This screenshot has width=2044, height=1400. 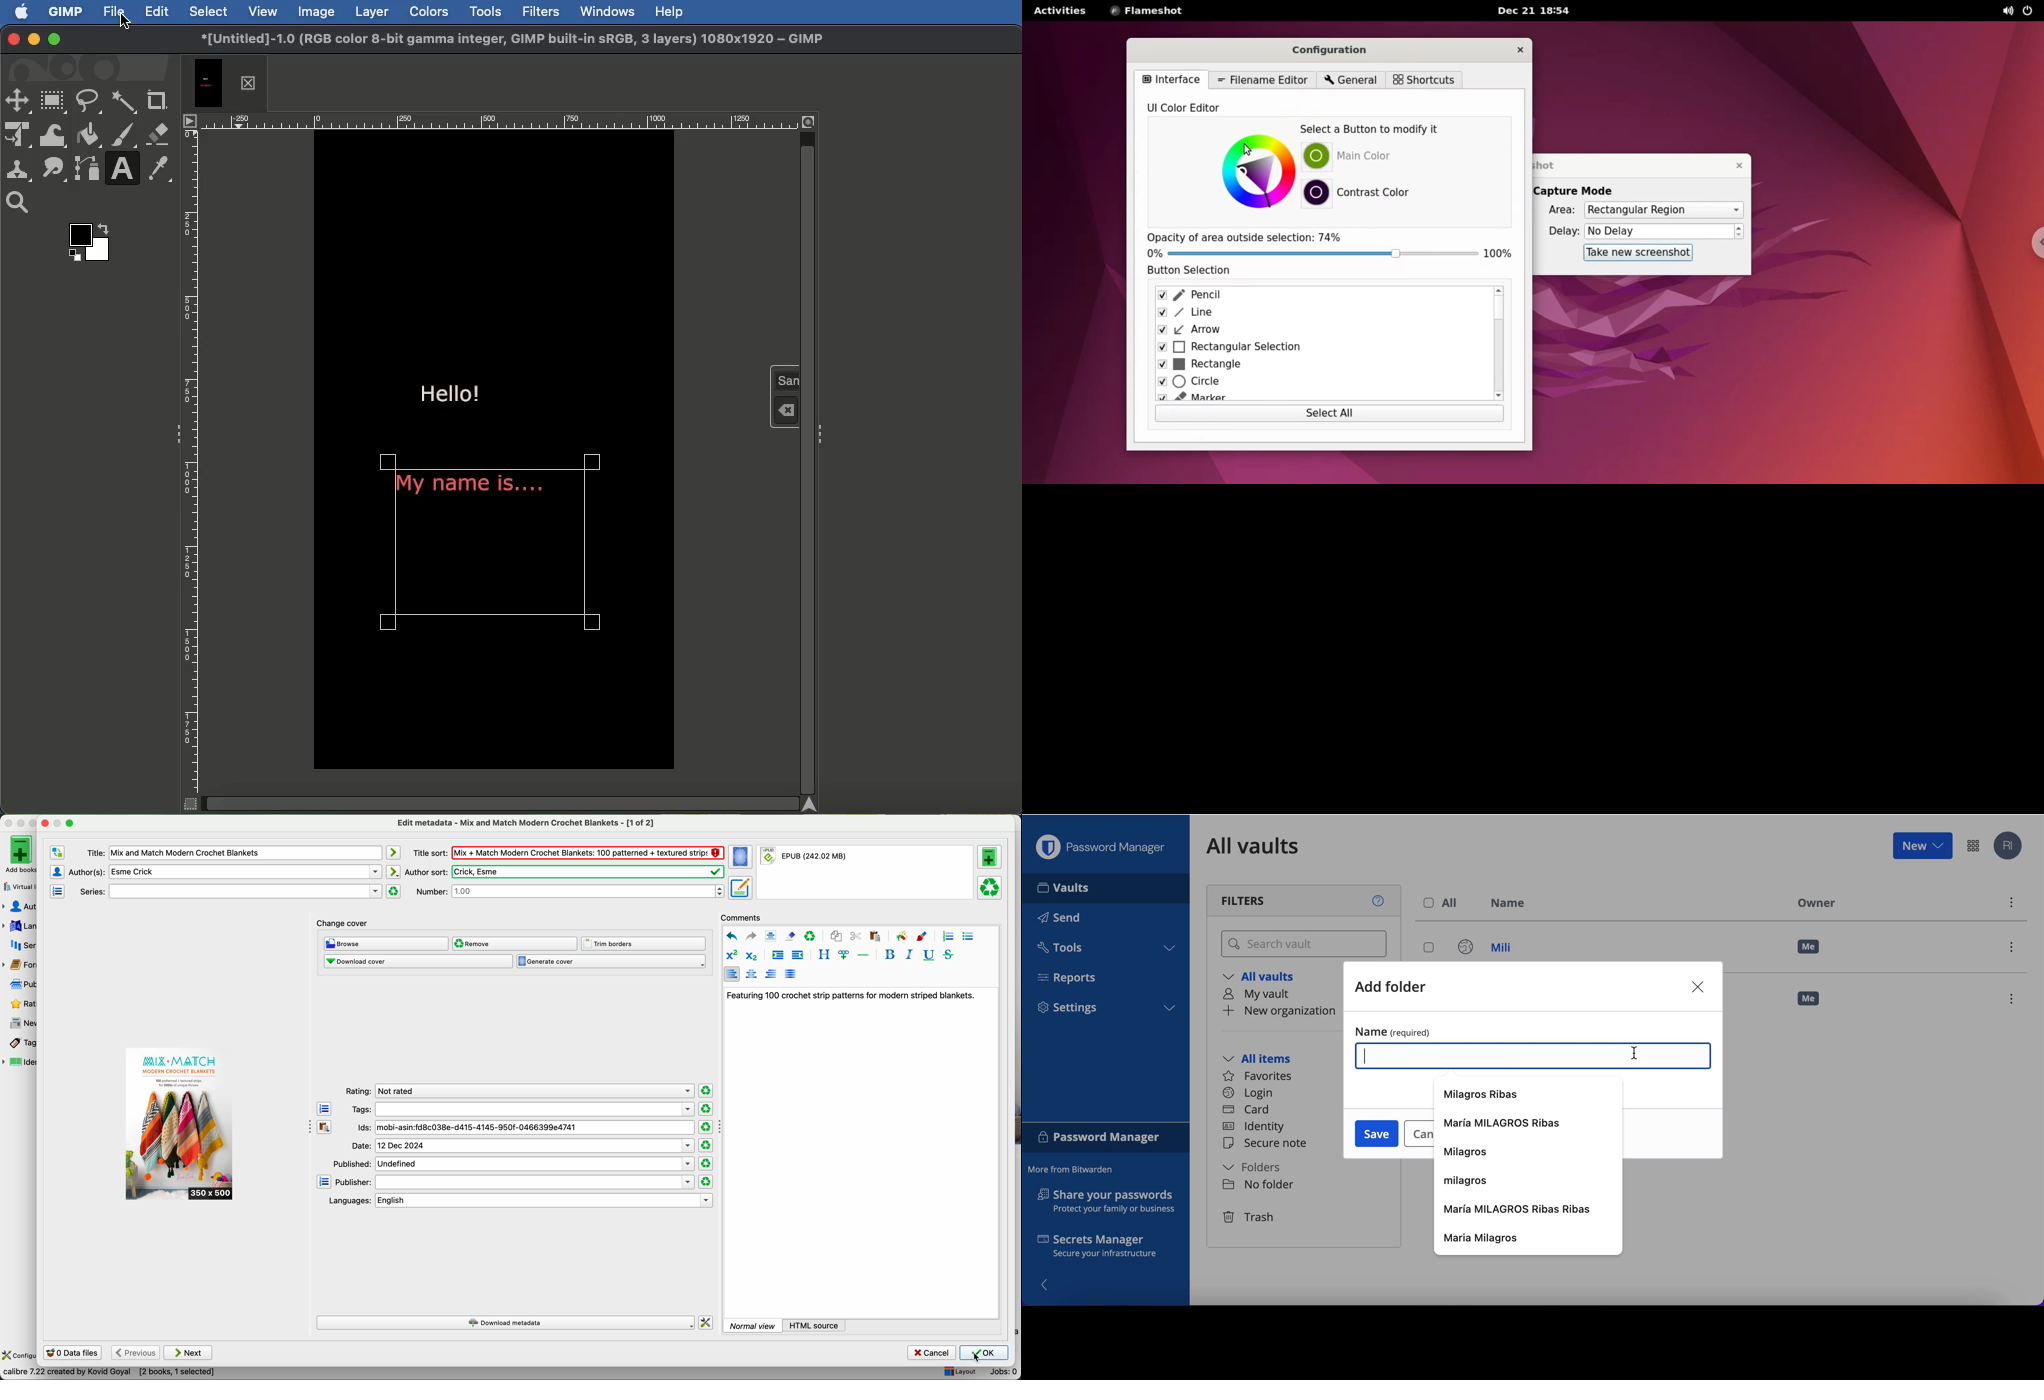 I want to click on Select, so click(x=208, y=12).